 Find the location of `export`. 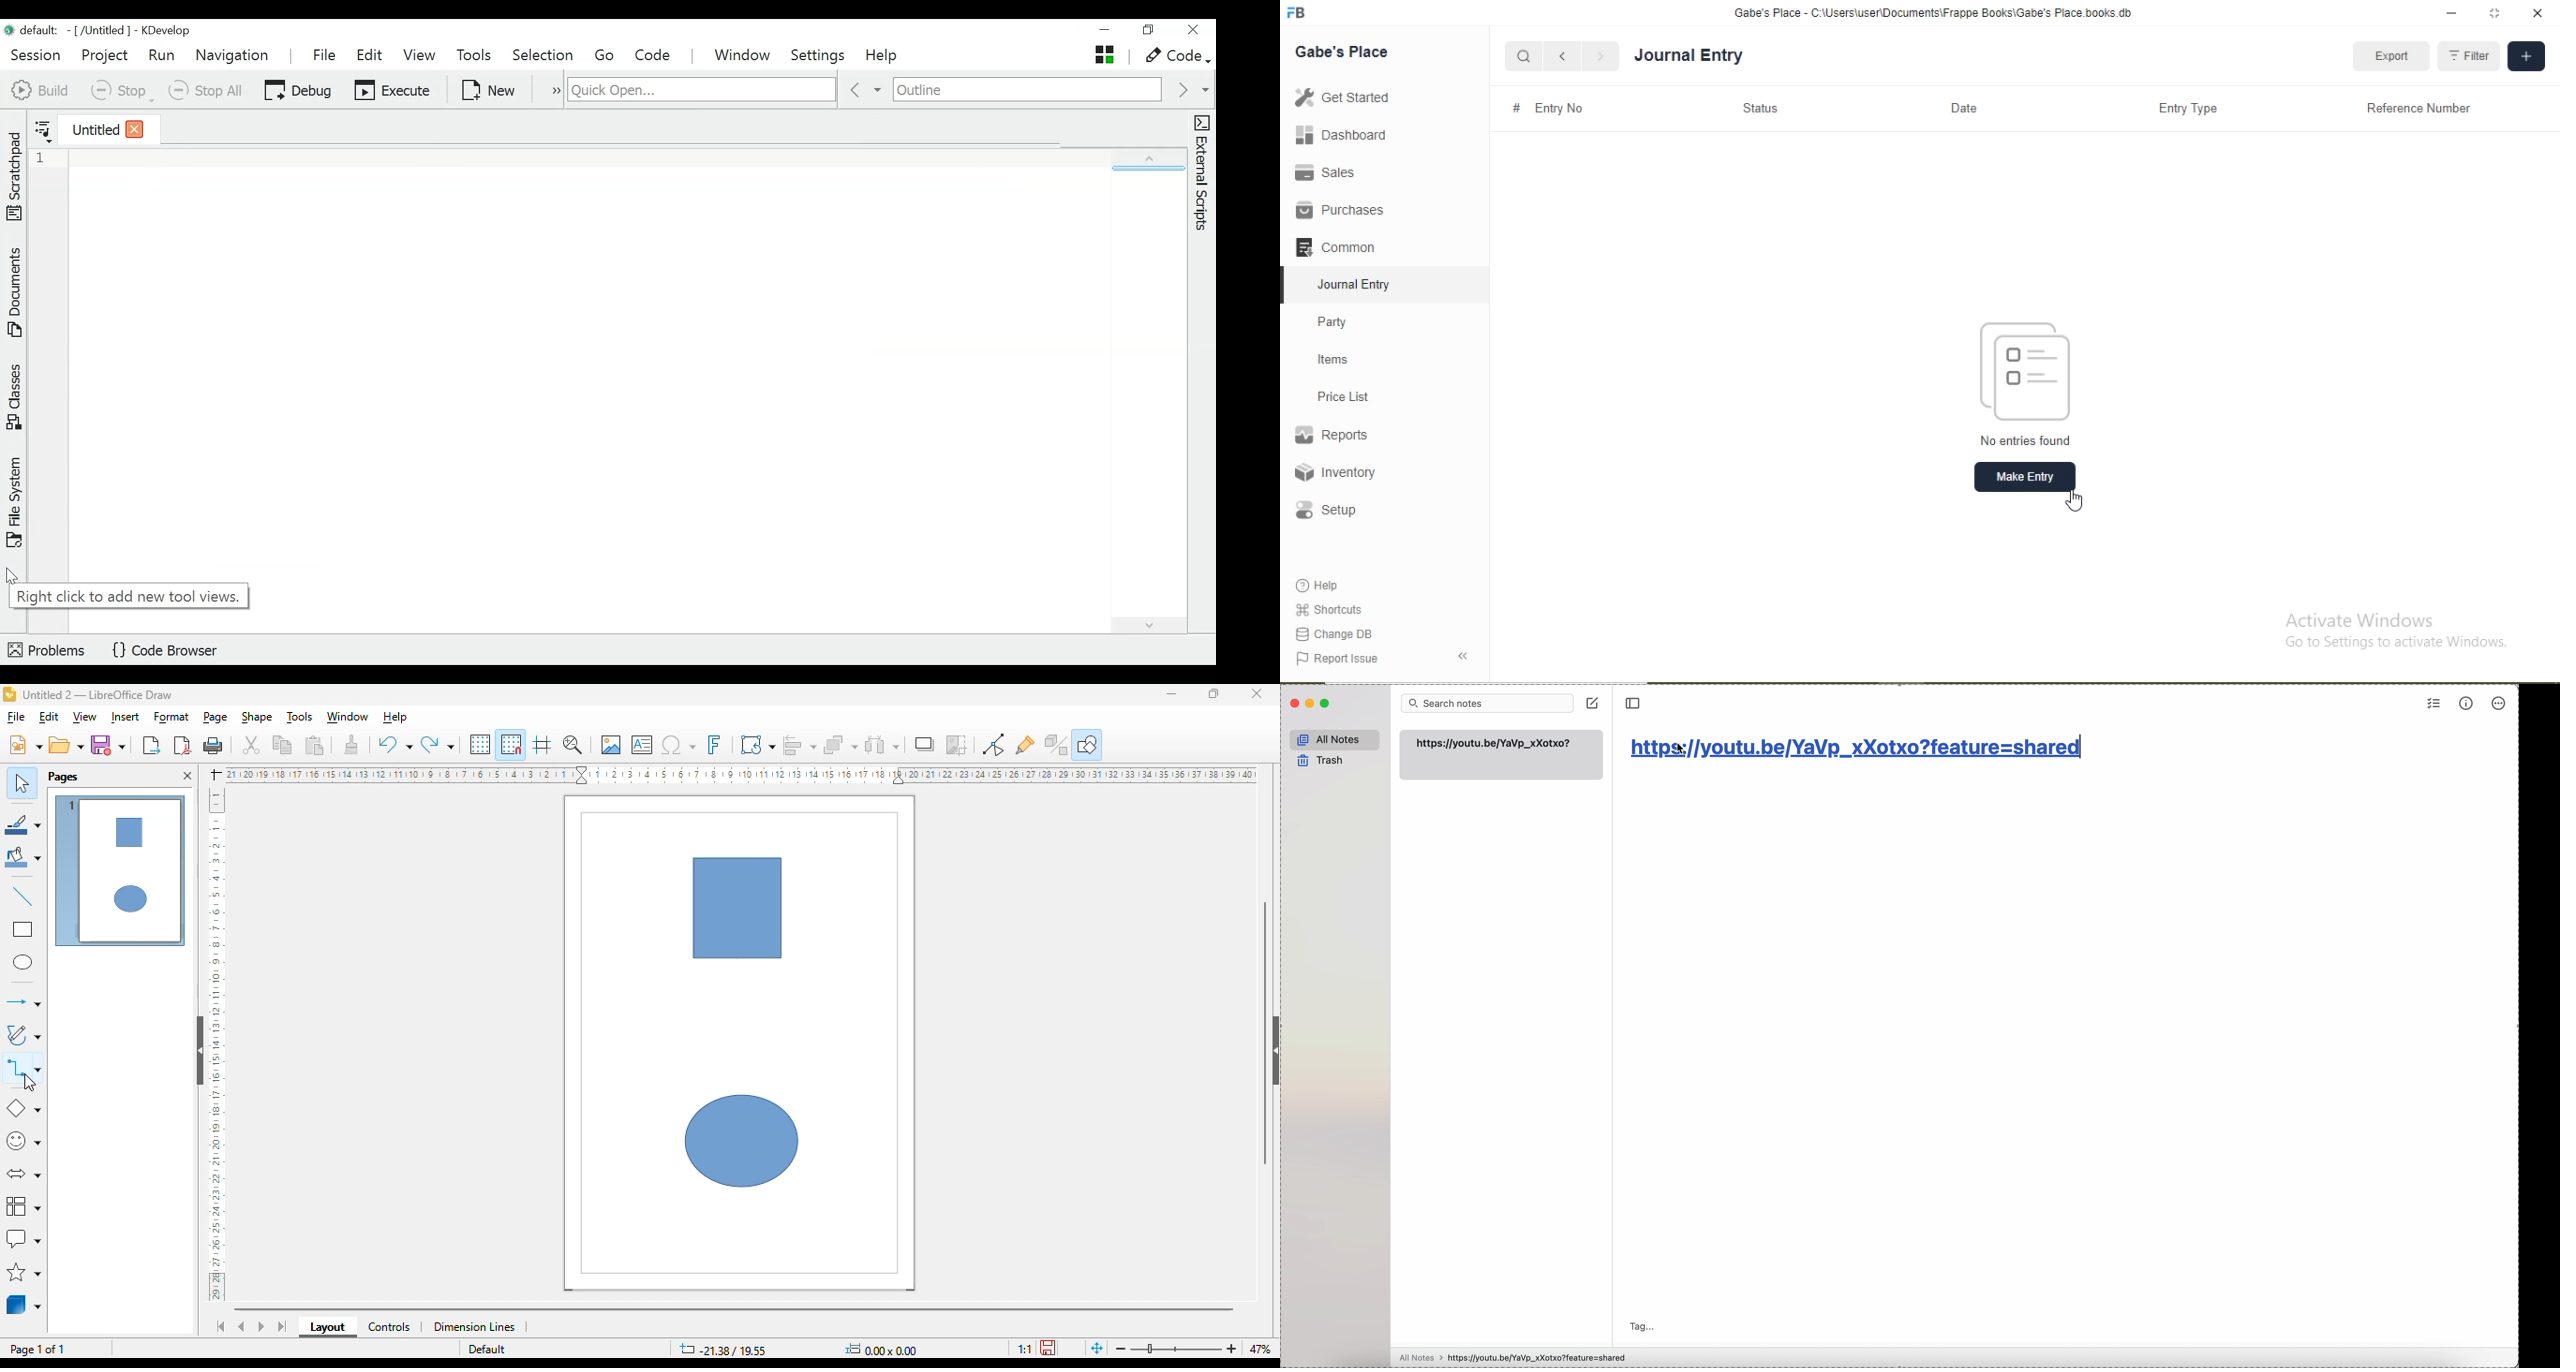

export is located at coordinates (151, 746).